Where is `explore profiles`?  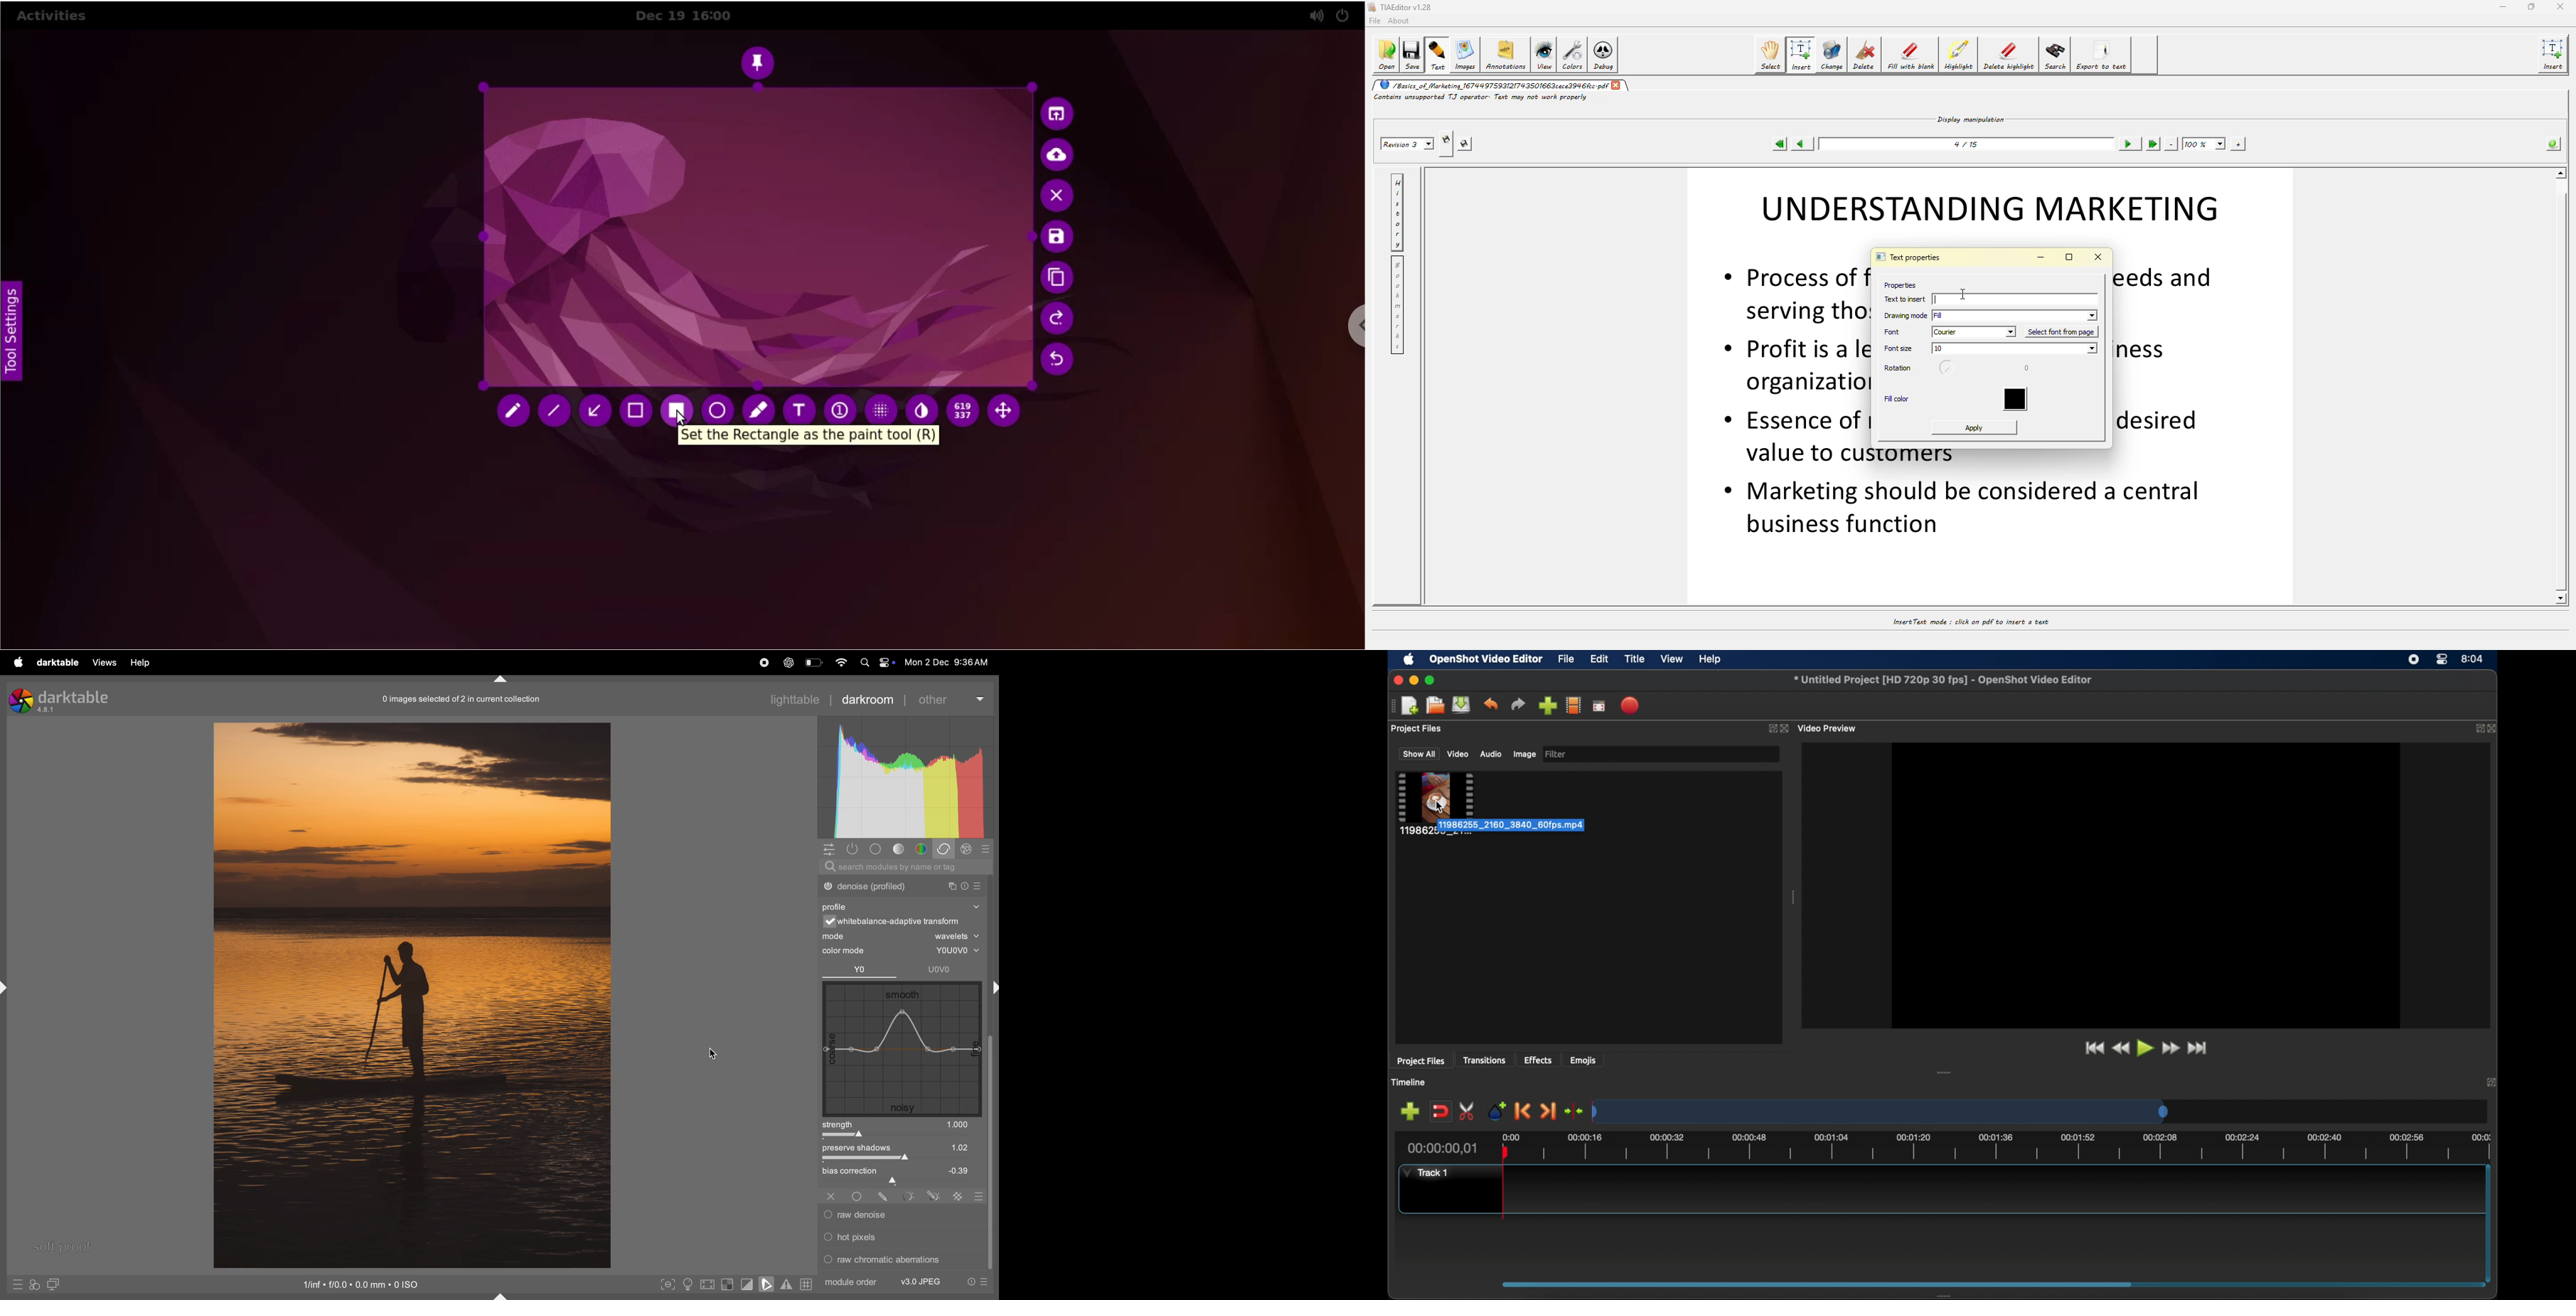
explore profiles is located at coordinates (1573, 706).